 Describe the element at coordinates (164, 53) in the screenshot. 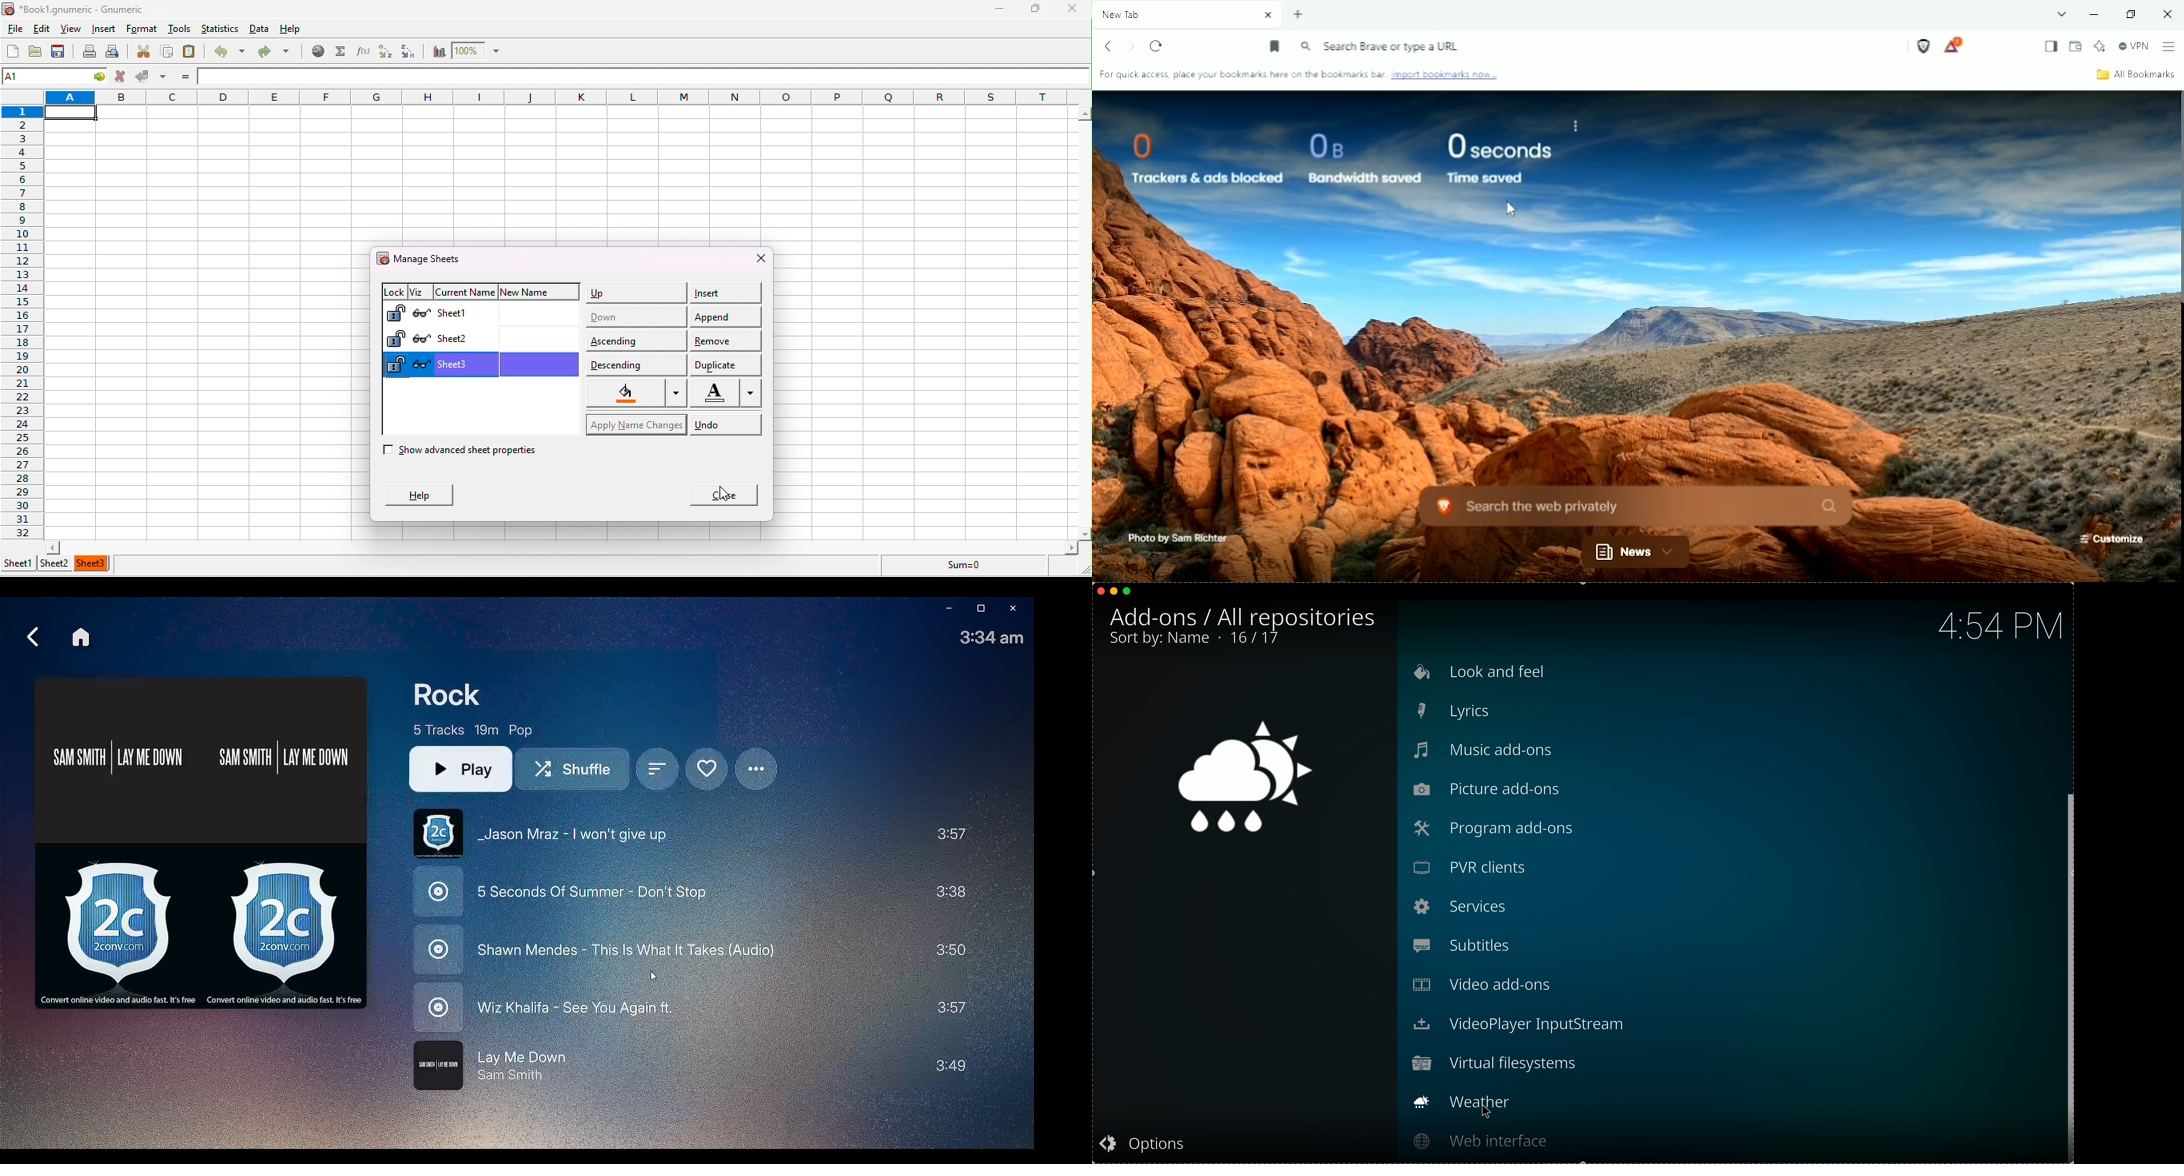

I see `copy` at that location.